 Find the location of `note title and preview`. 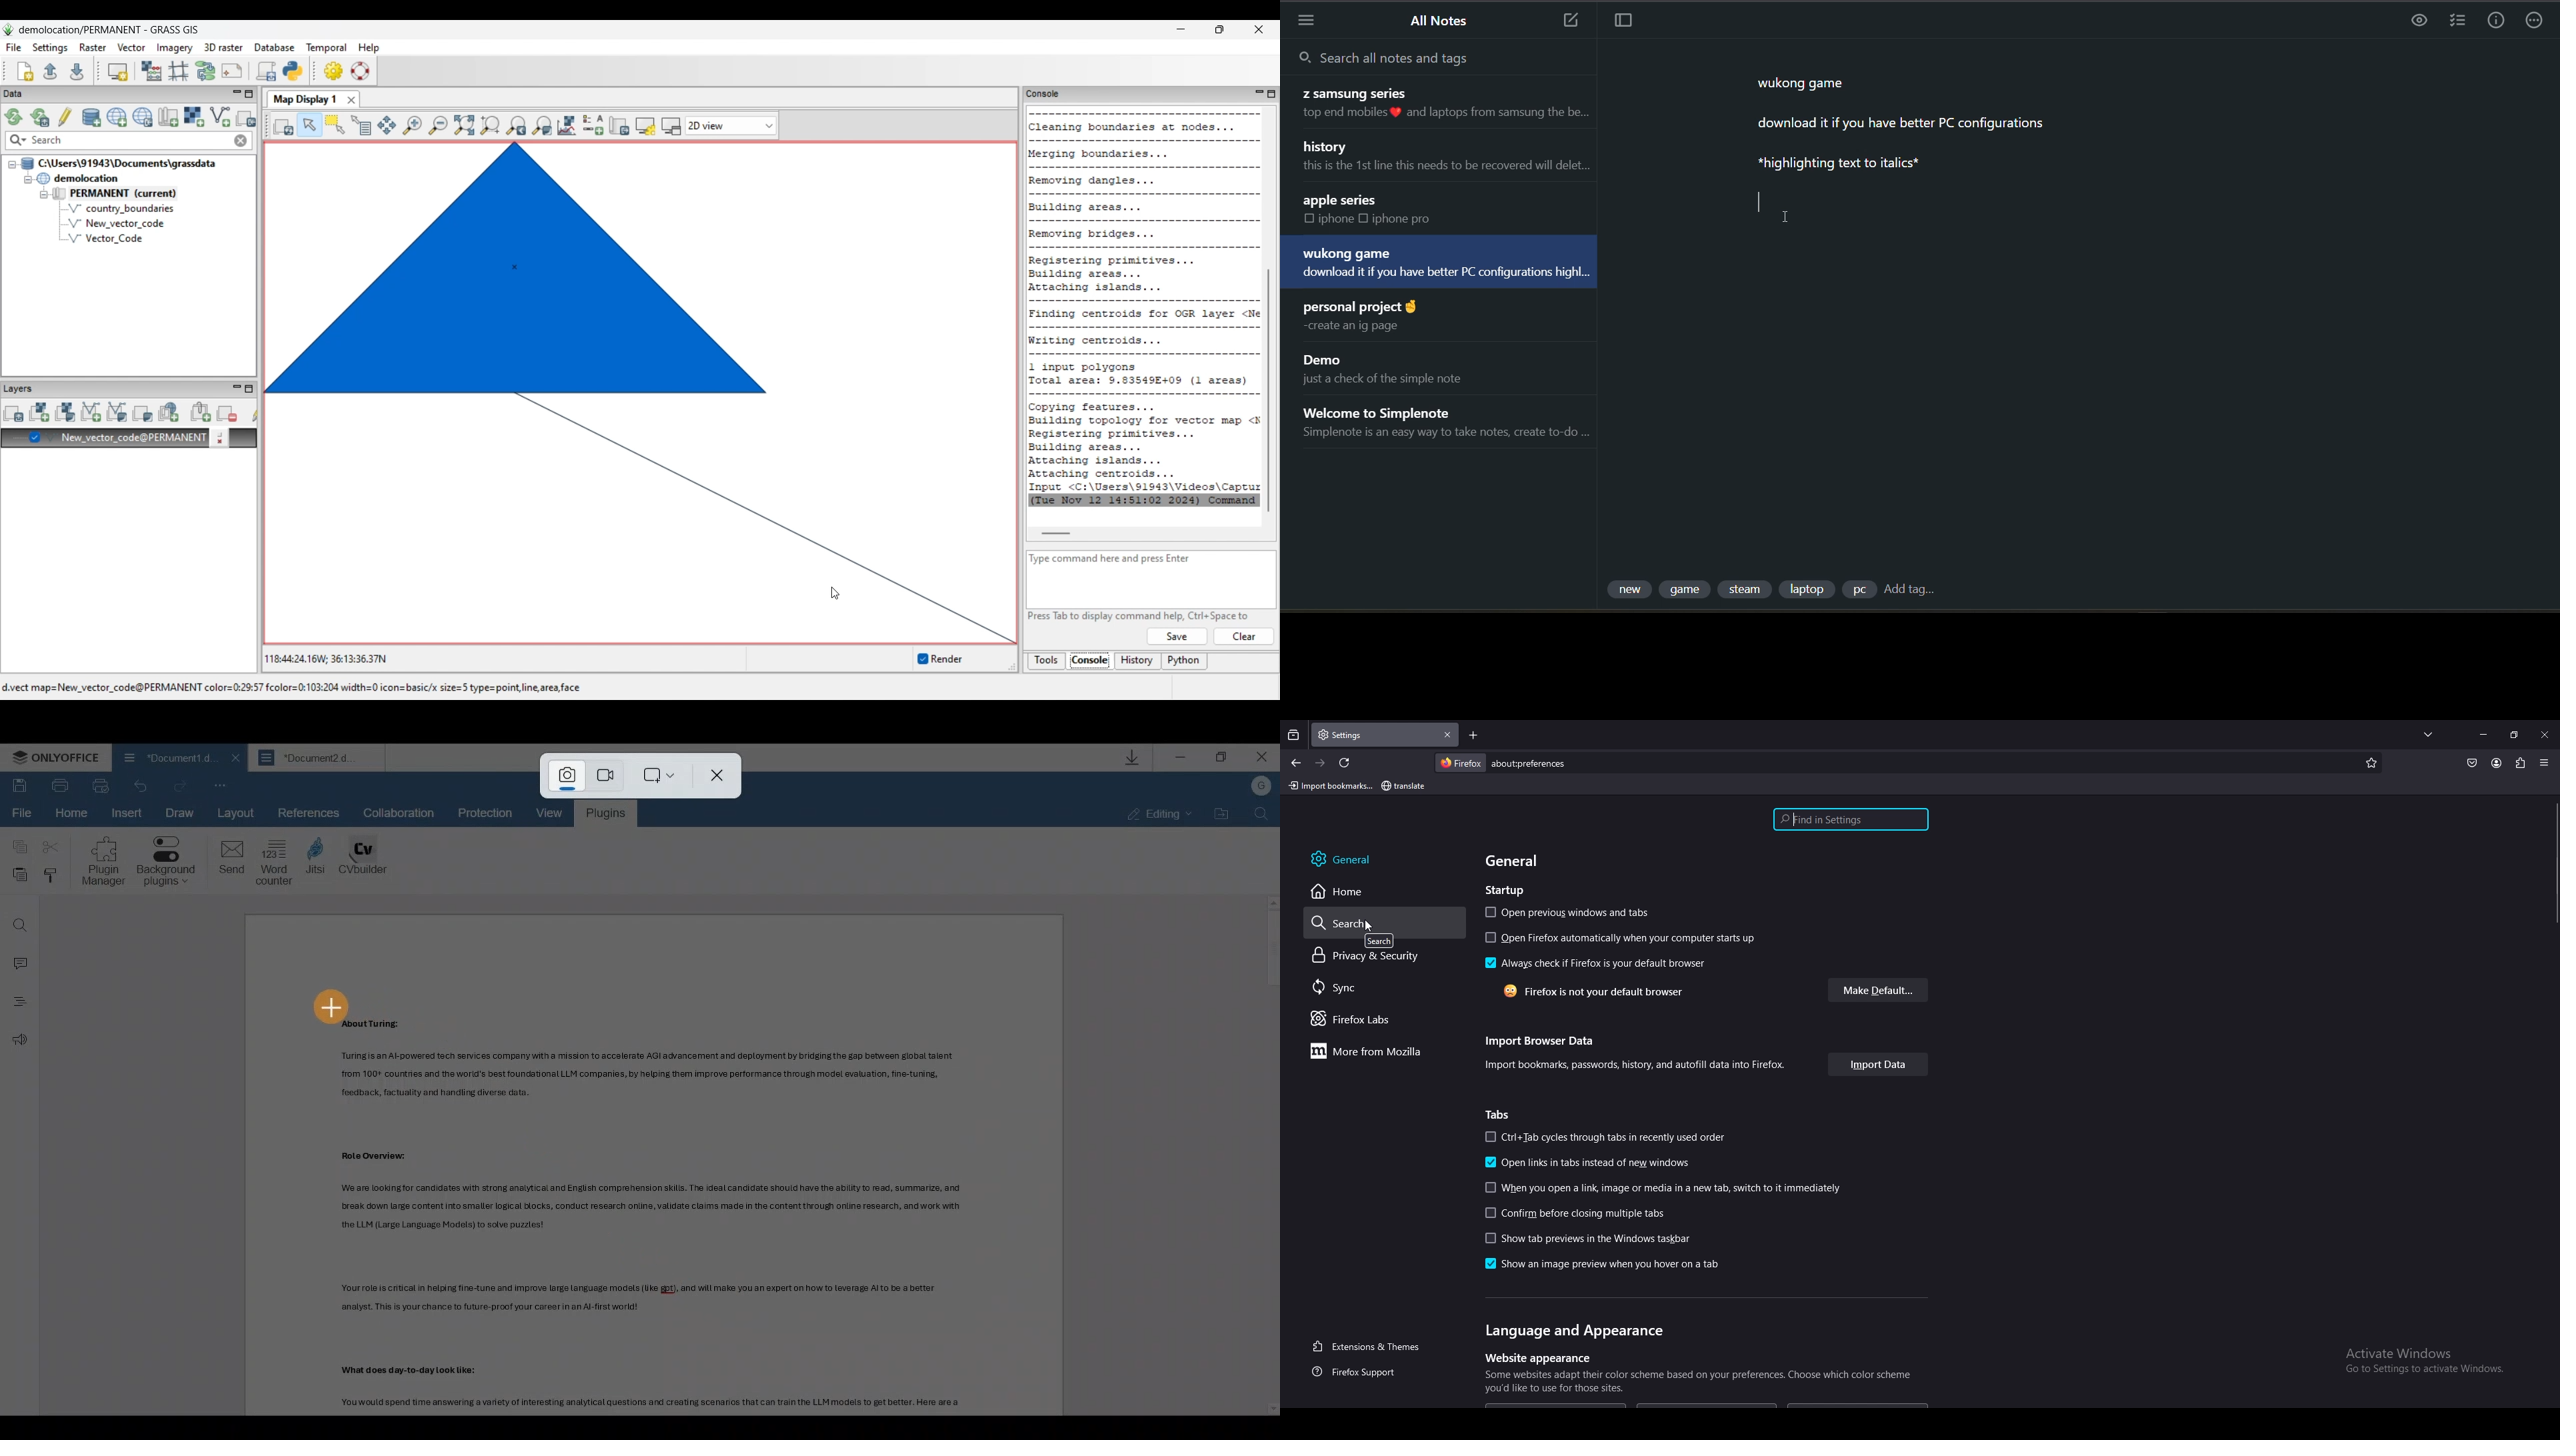

note title and preview is located at coordinates (1439, 104).